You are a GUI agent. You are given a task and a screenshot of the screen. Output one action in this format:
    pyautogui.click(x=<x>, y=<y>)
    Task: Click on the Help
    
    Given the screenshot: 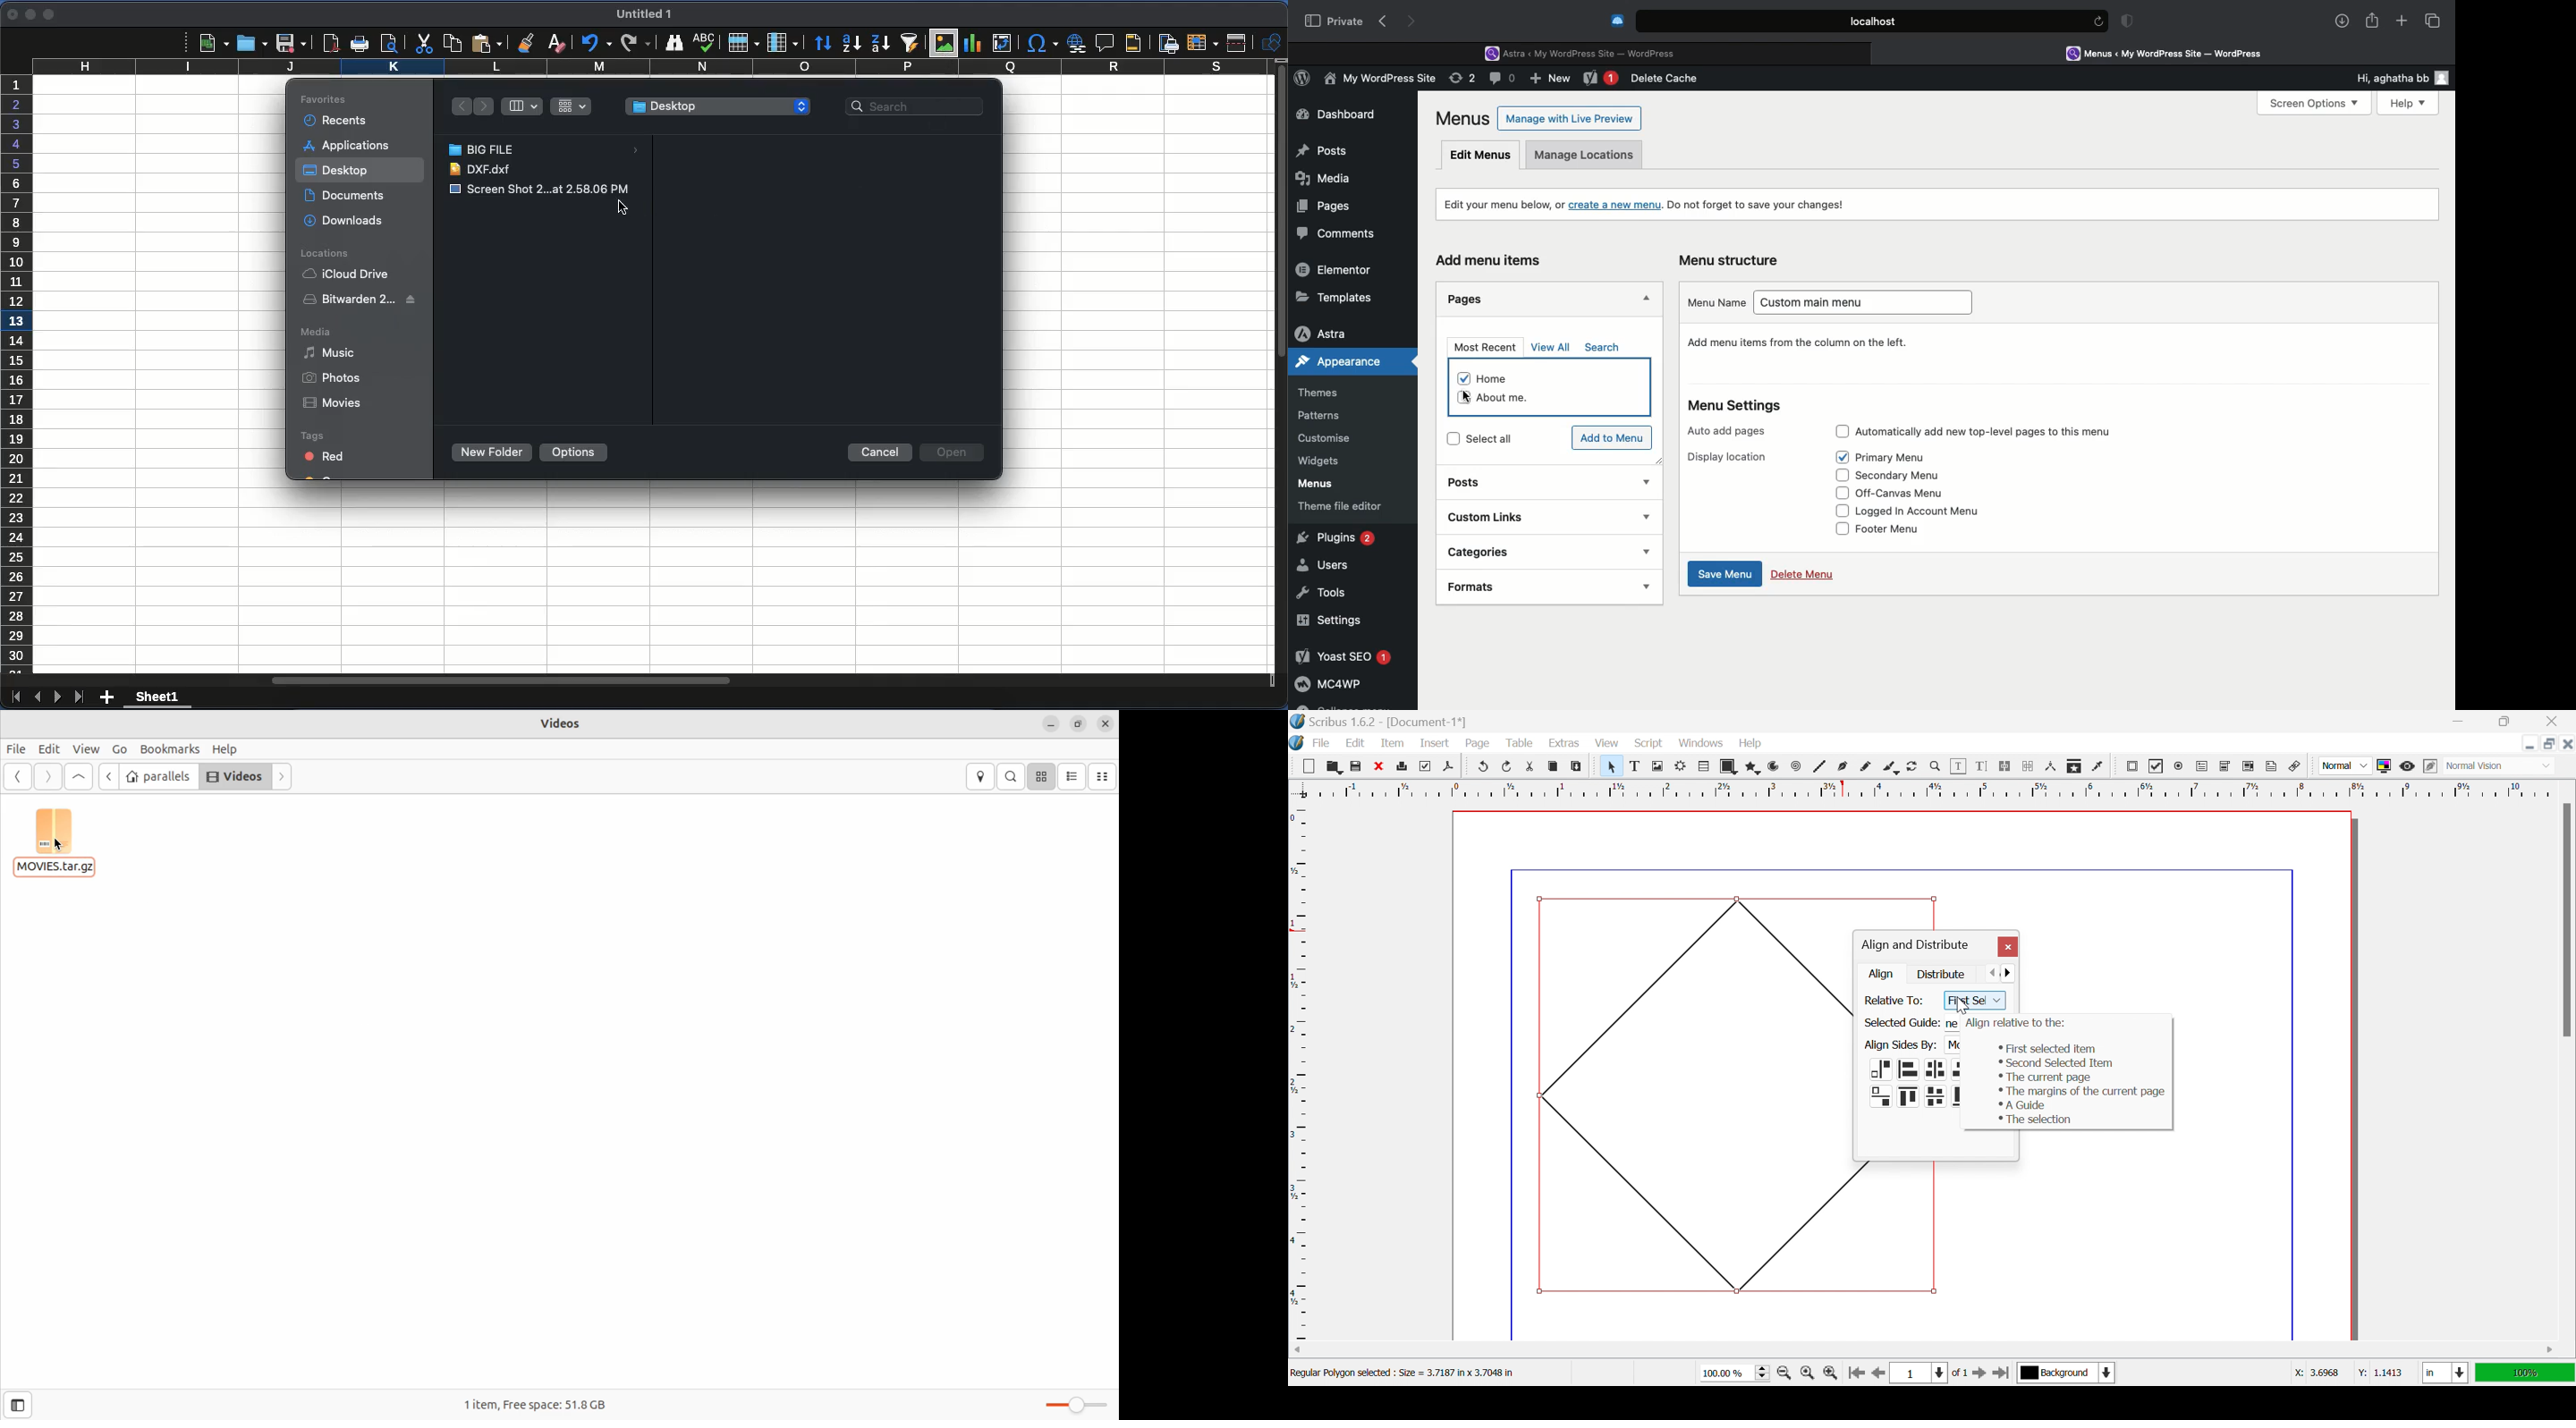 What is the action you would take?
    pyautogui.click(x=1751, y=744)
    